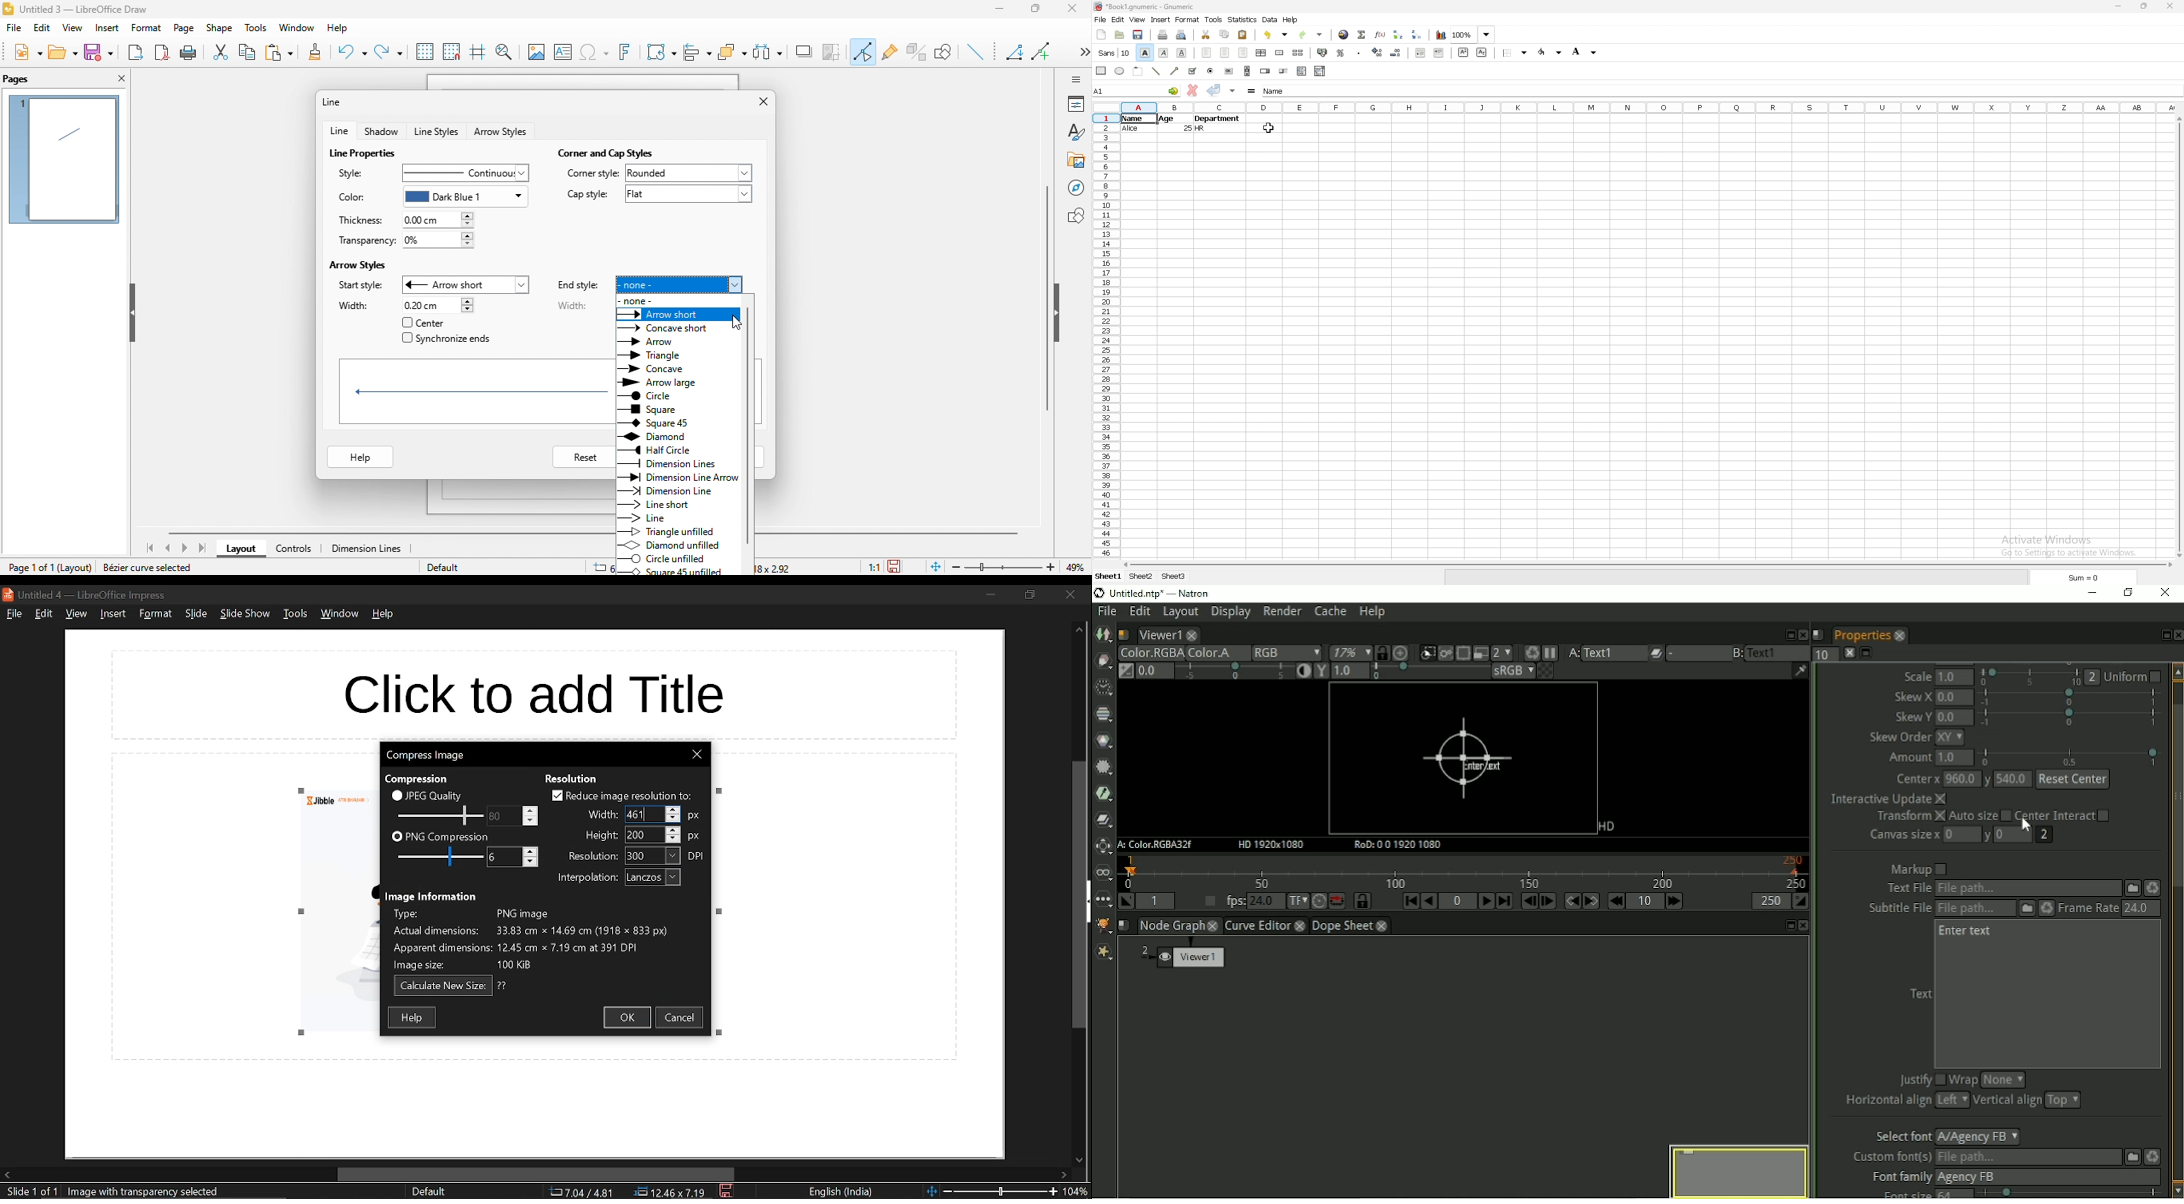  Describe the element at coordinates (727, 1191) in the screenshot. I see `save` at that location.